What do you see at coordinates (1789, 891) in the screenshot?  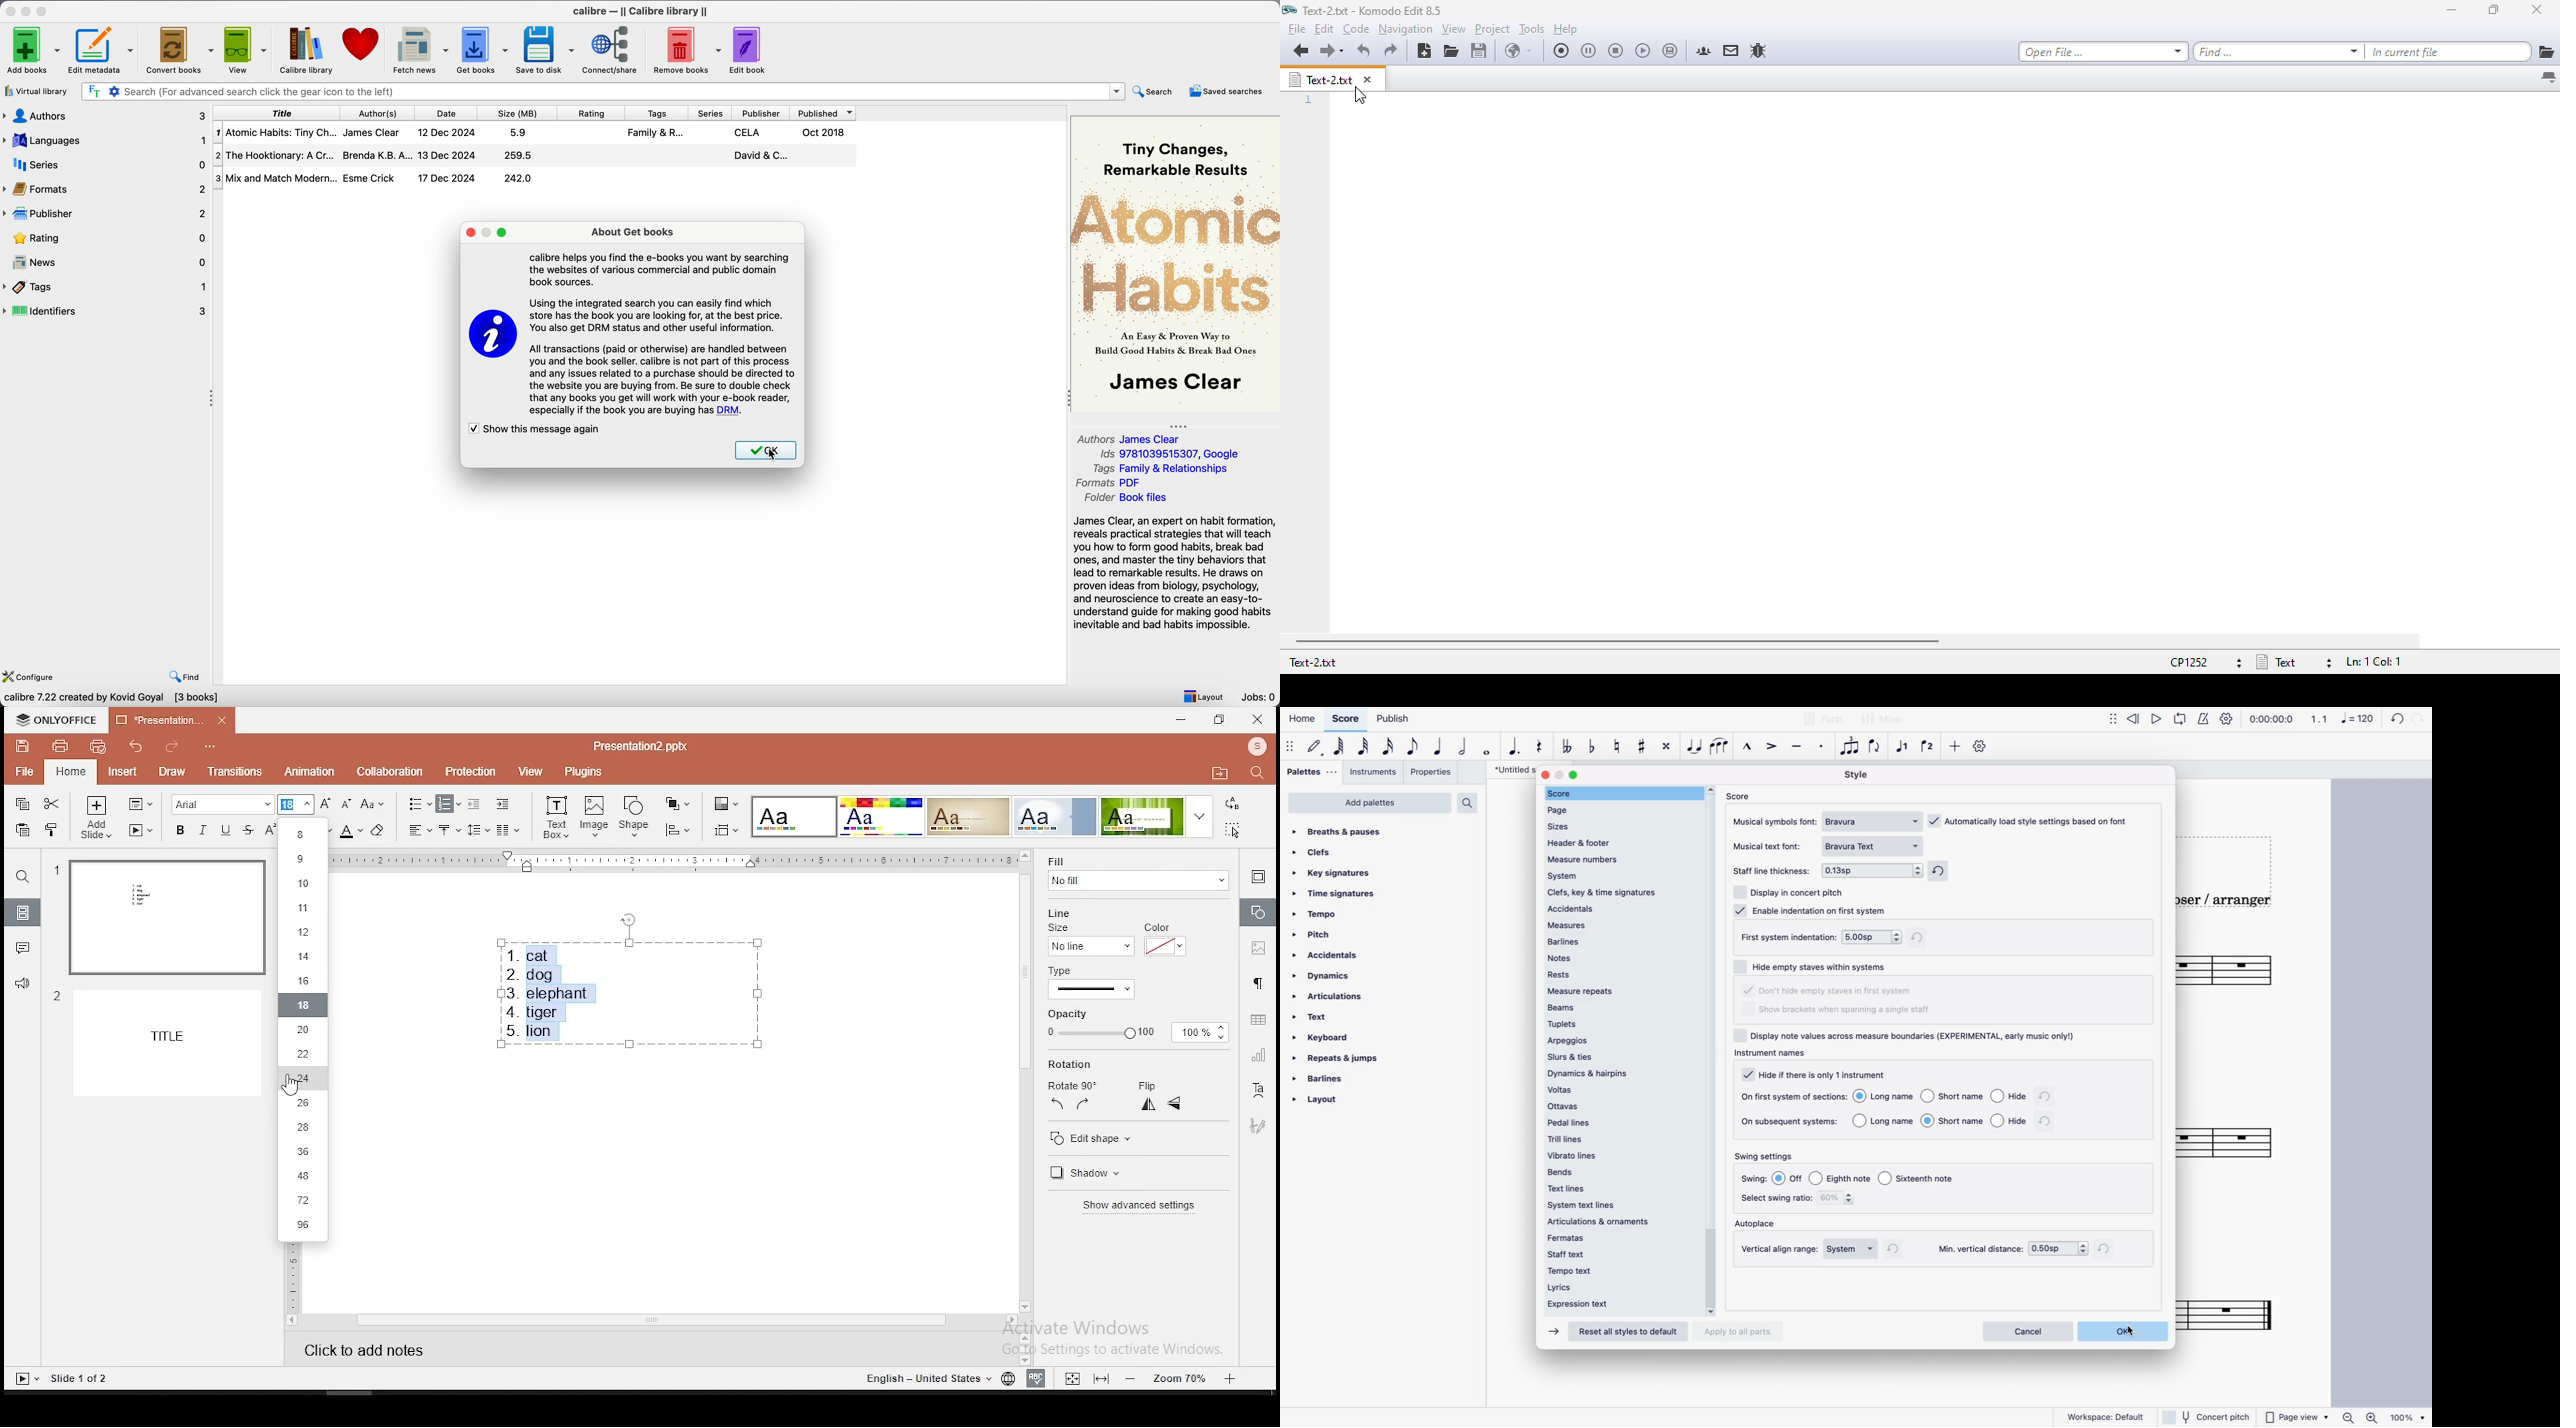 I see `Display in concert pitch` at bounding box center [1789, 891].